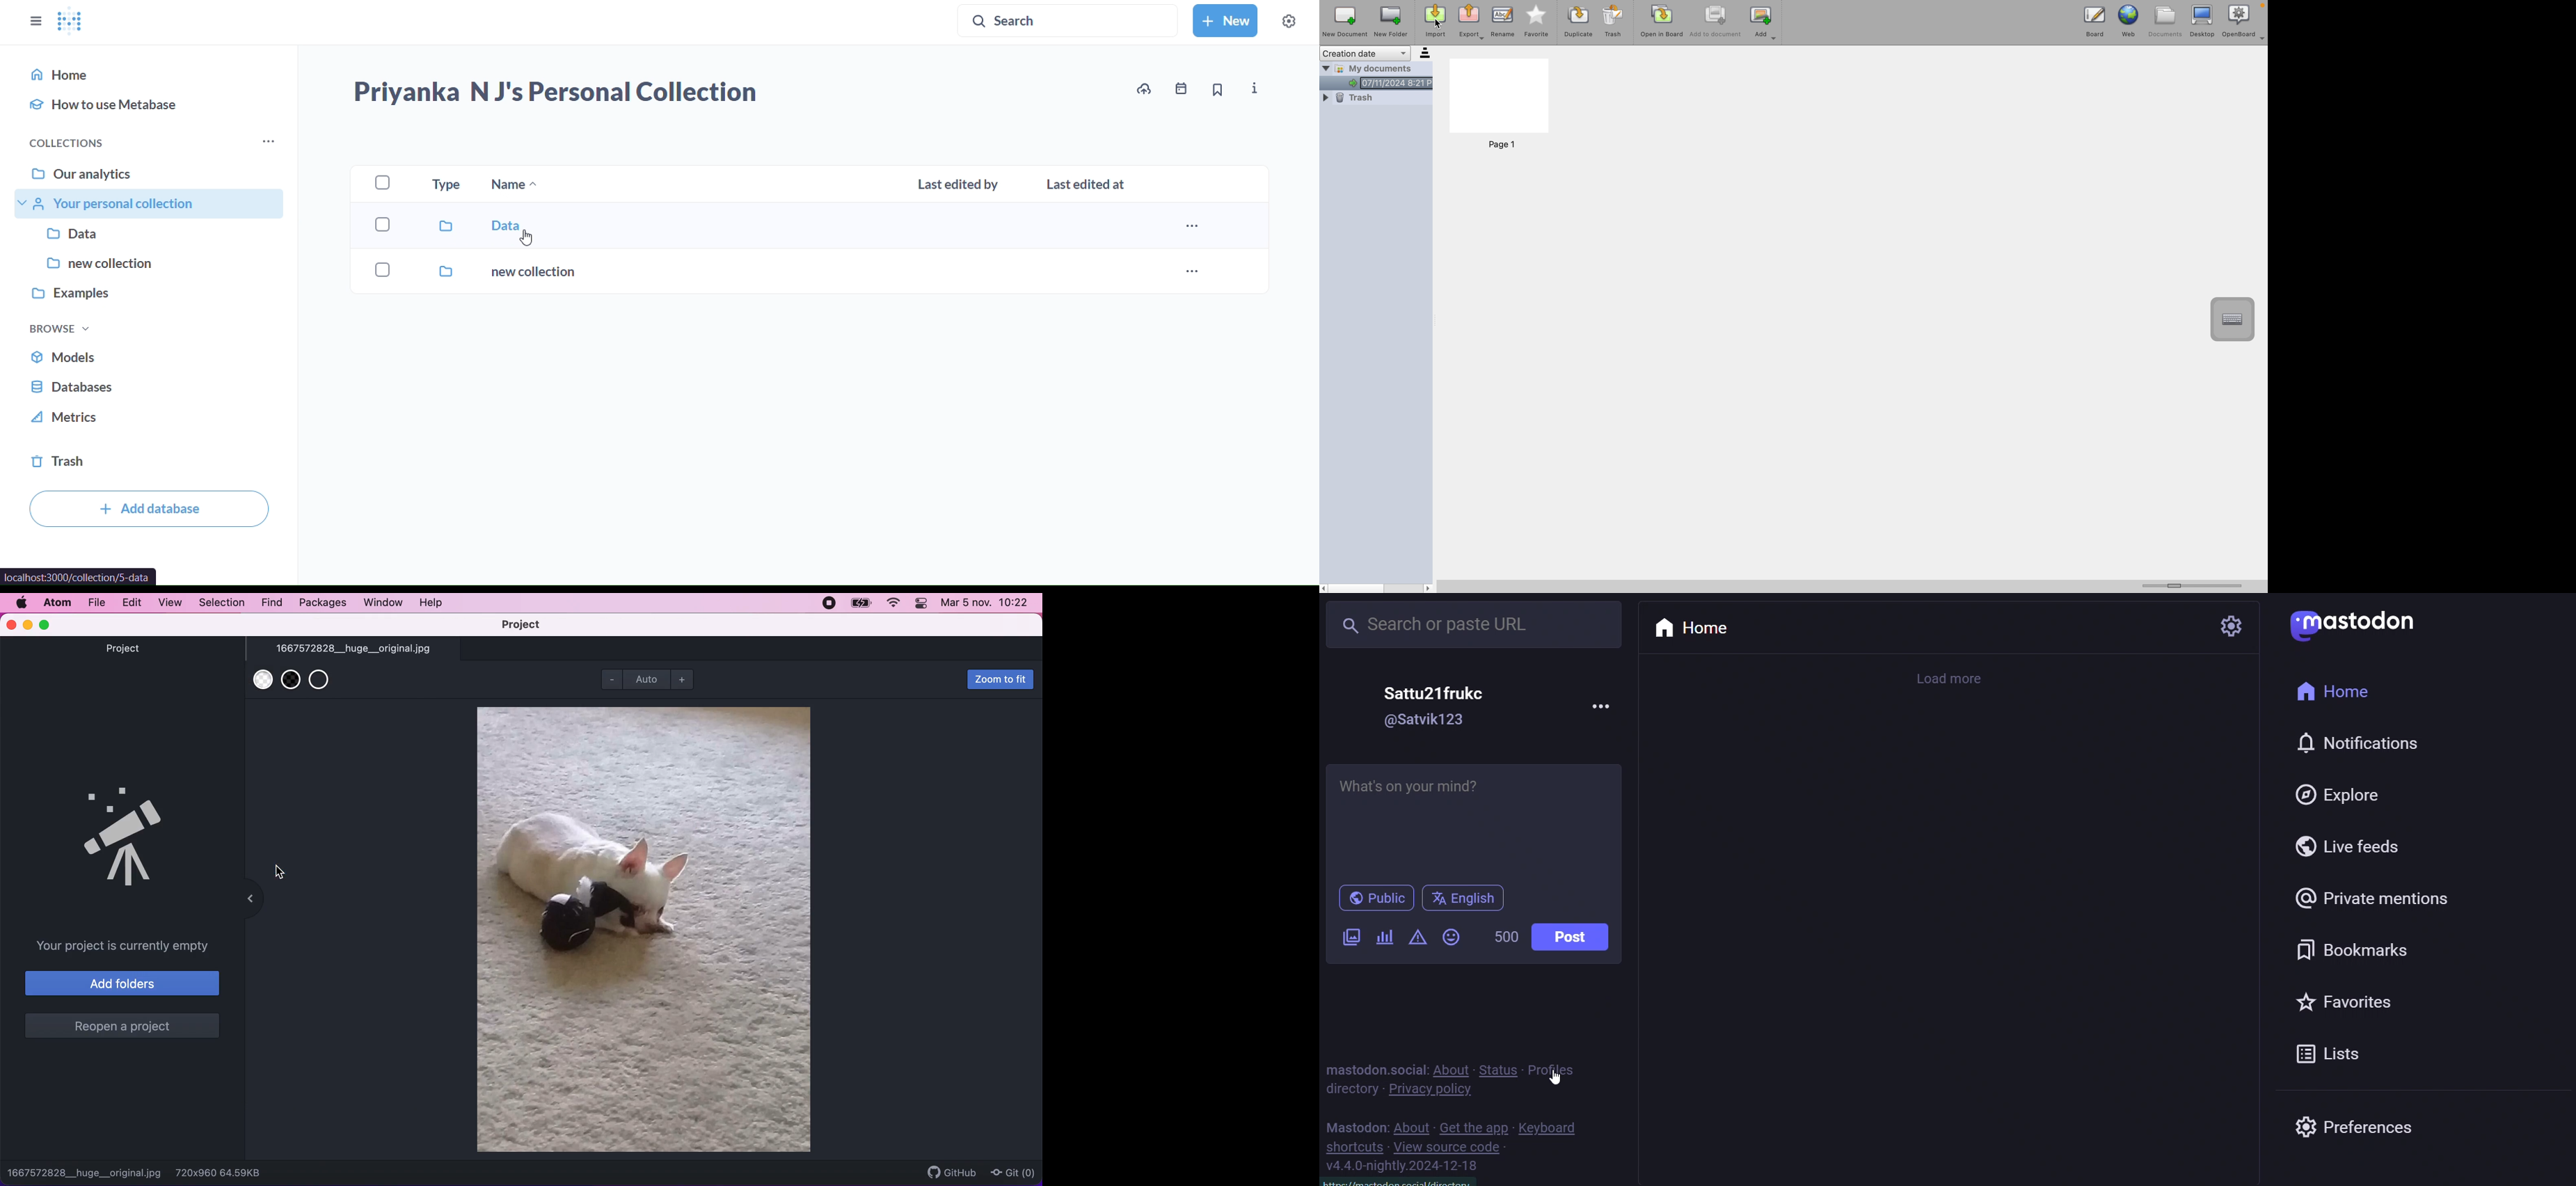 This screenshot has height=1204, width=2576. What do you see at coordinates (2338, 1052) in the screenshot?
I see `list` at bounding box center [2338, 1052].